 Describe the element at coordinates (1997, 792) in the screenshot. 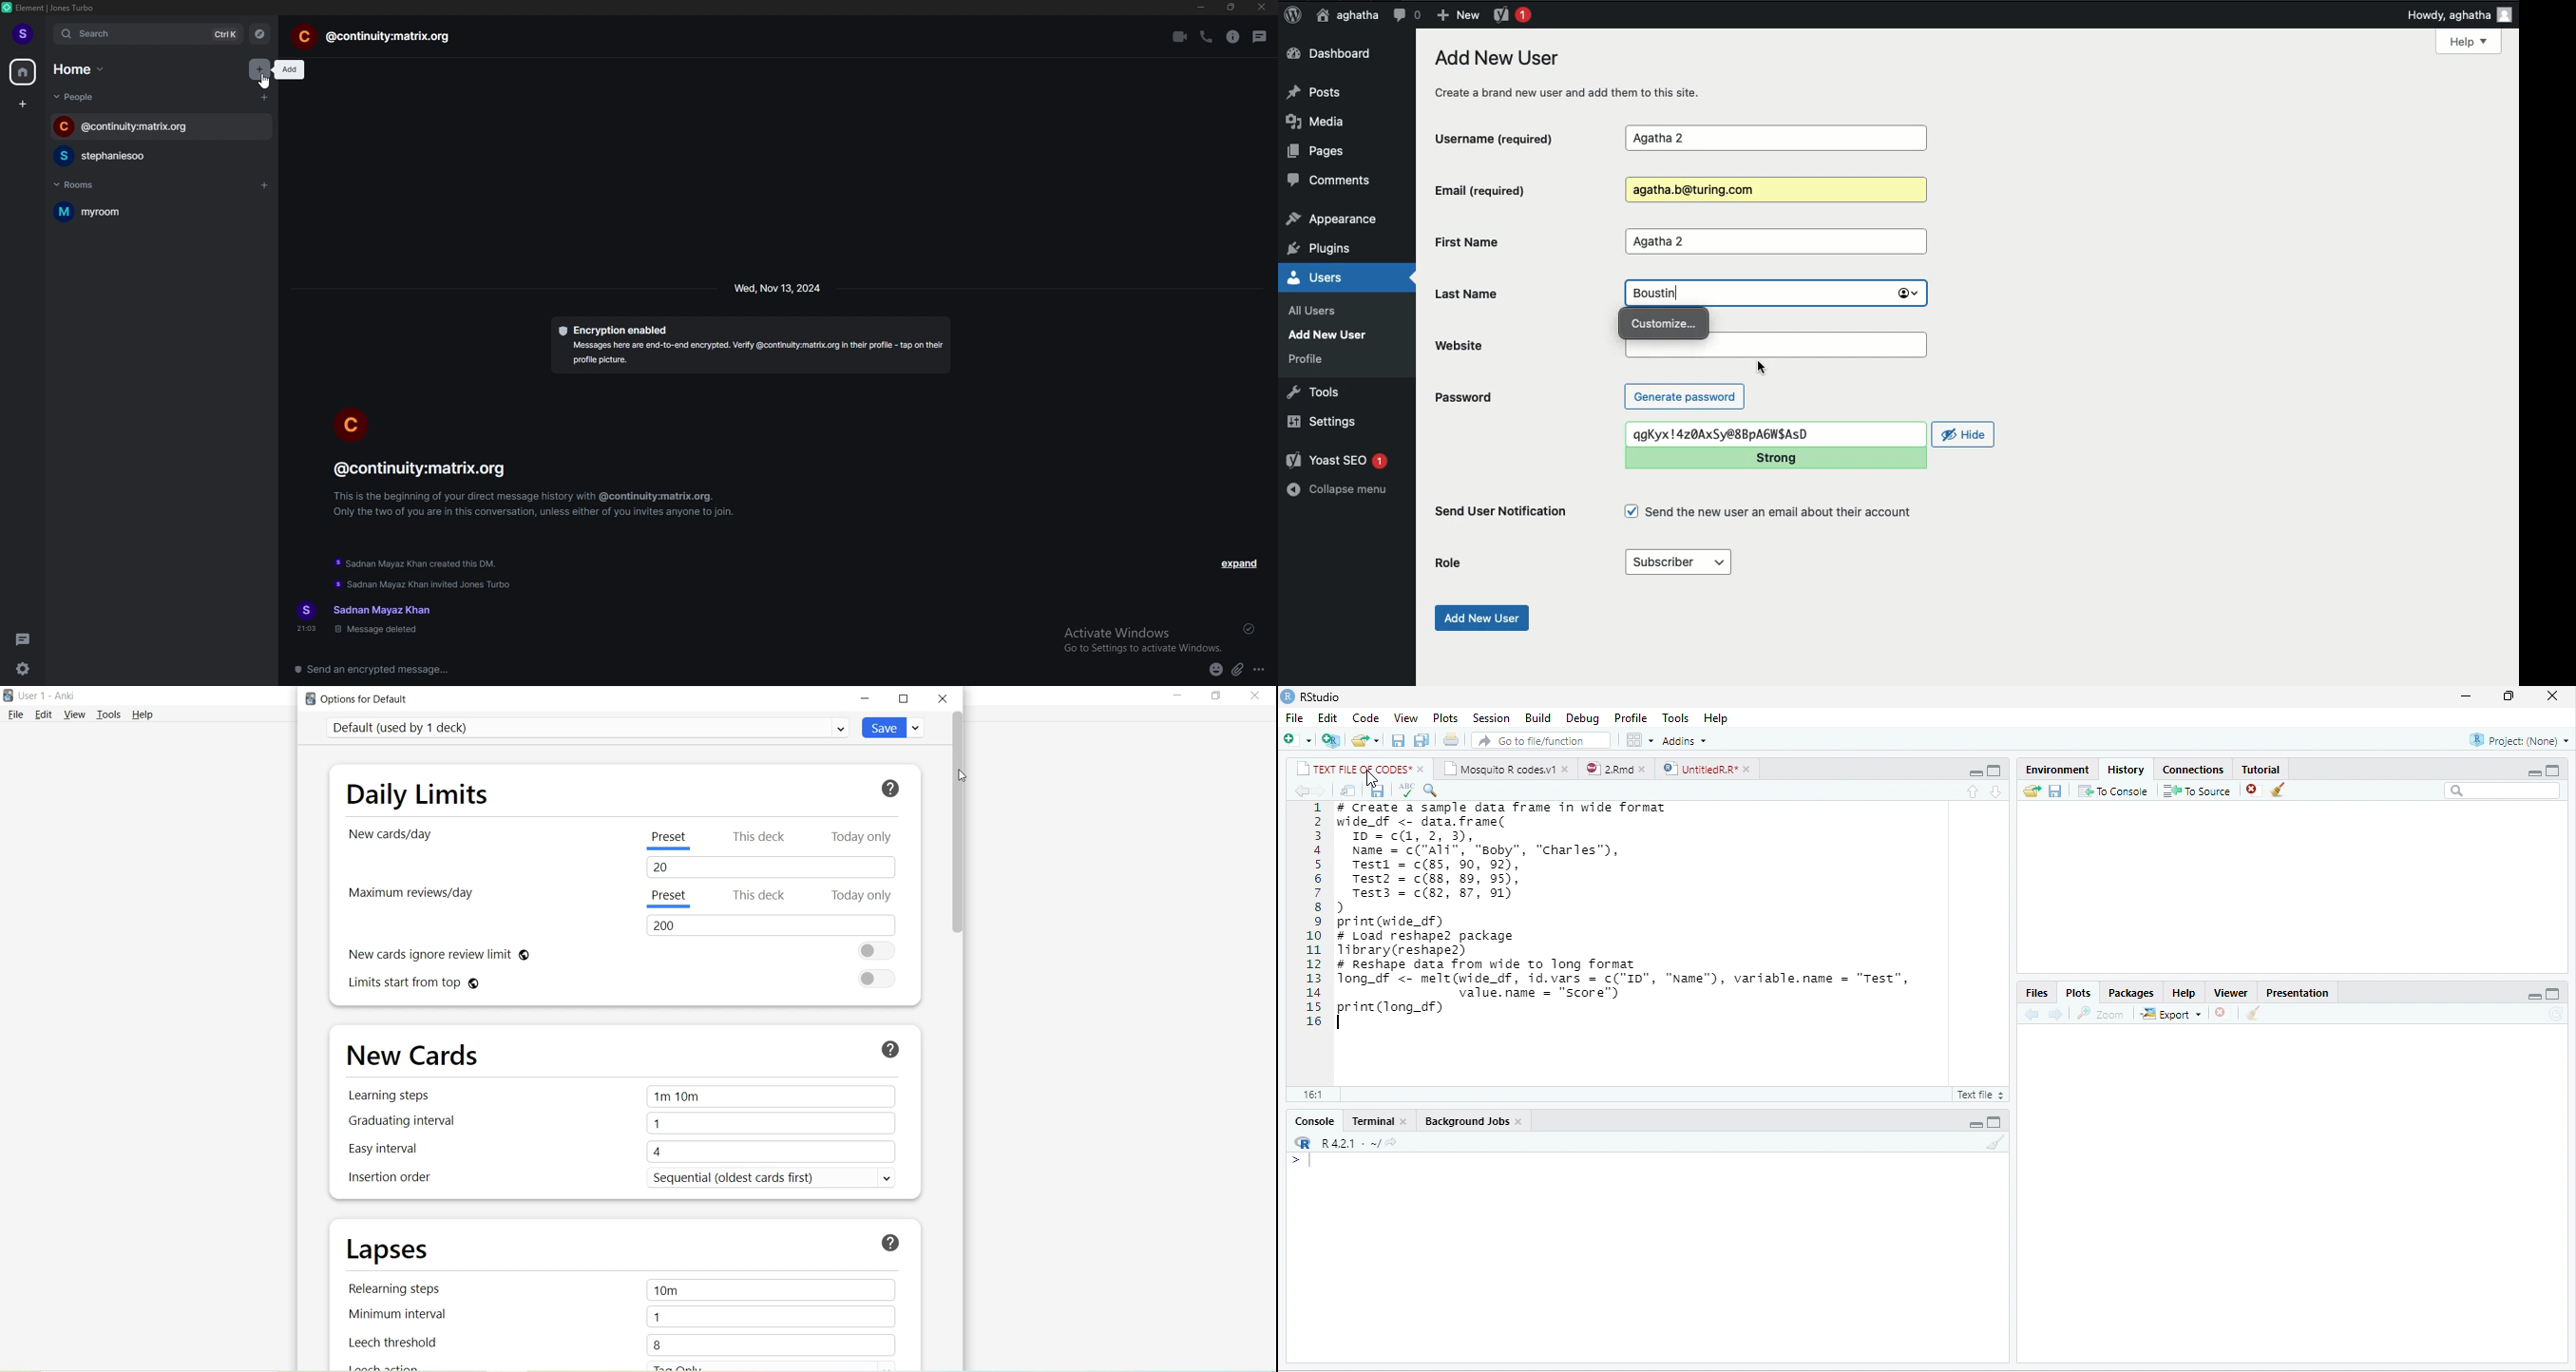

I see `down` at that location.